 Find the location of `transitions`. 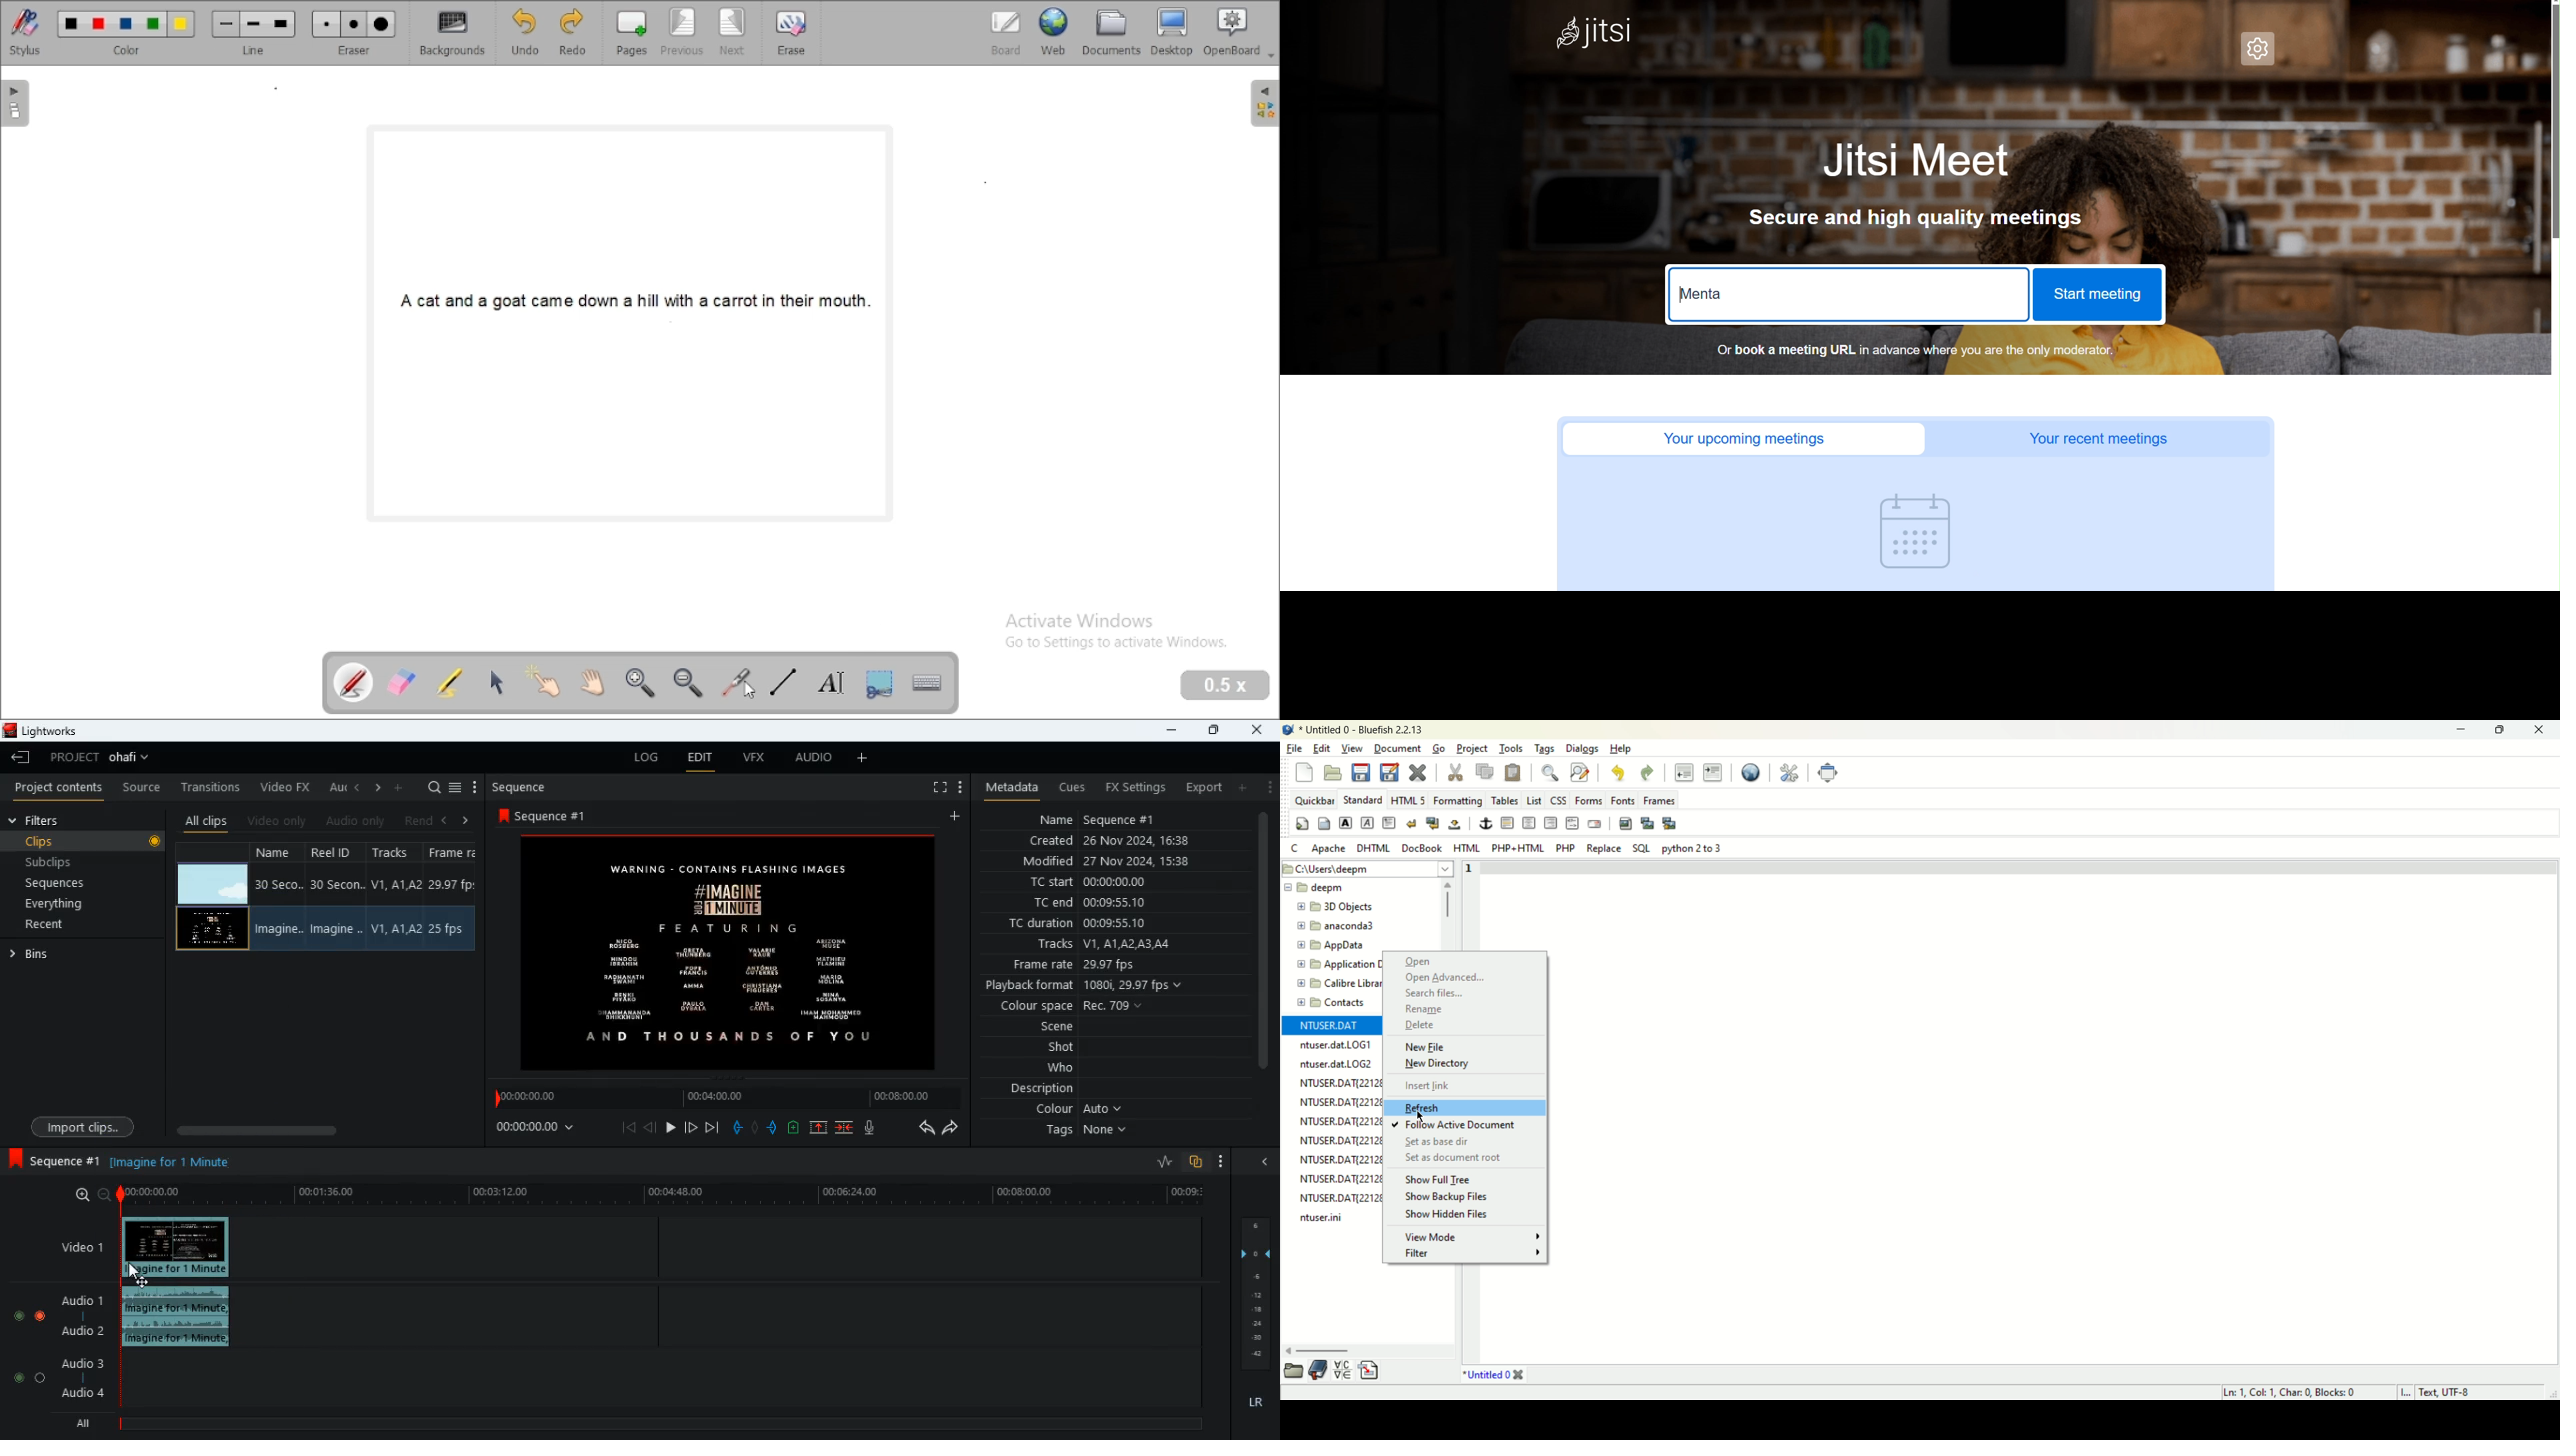

transitions is located at coordinates (210, 786).